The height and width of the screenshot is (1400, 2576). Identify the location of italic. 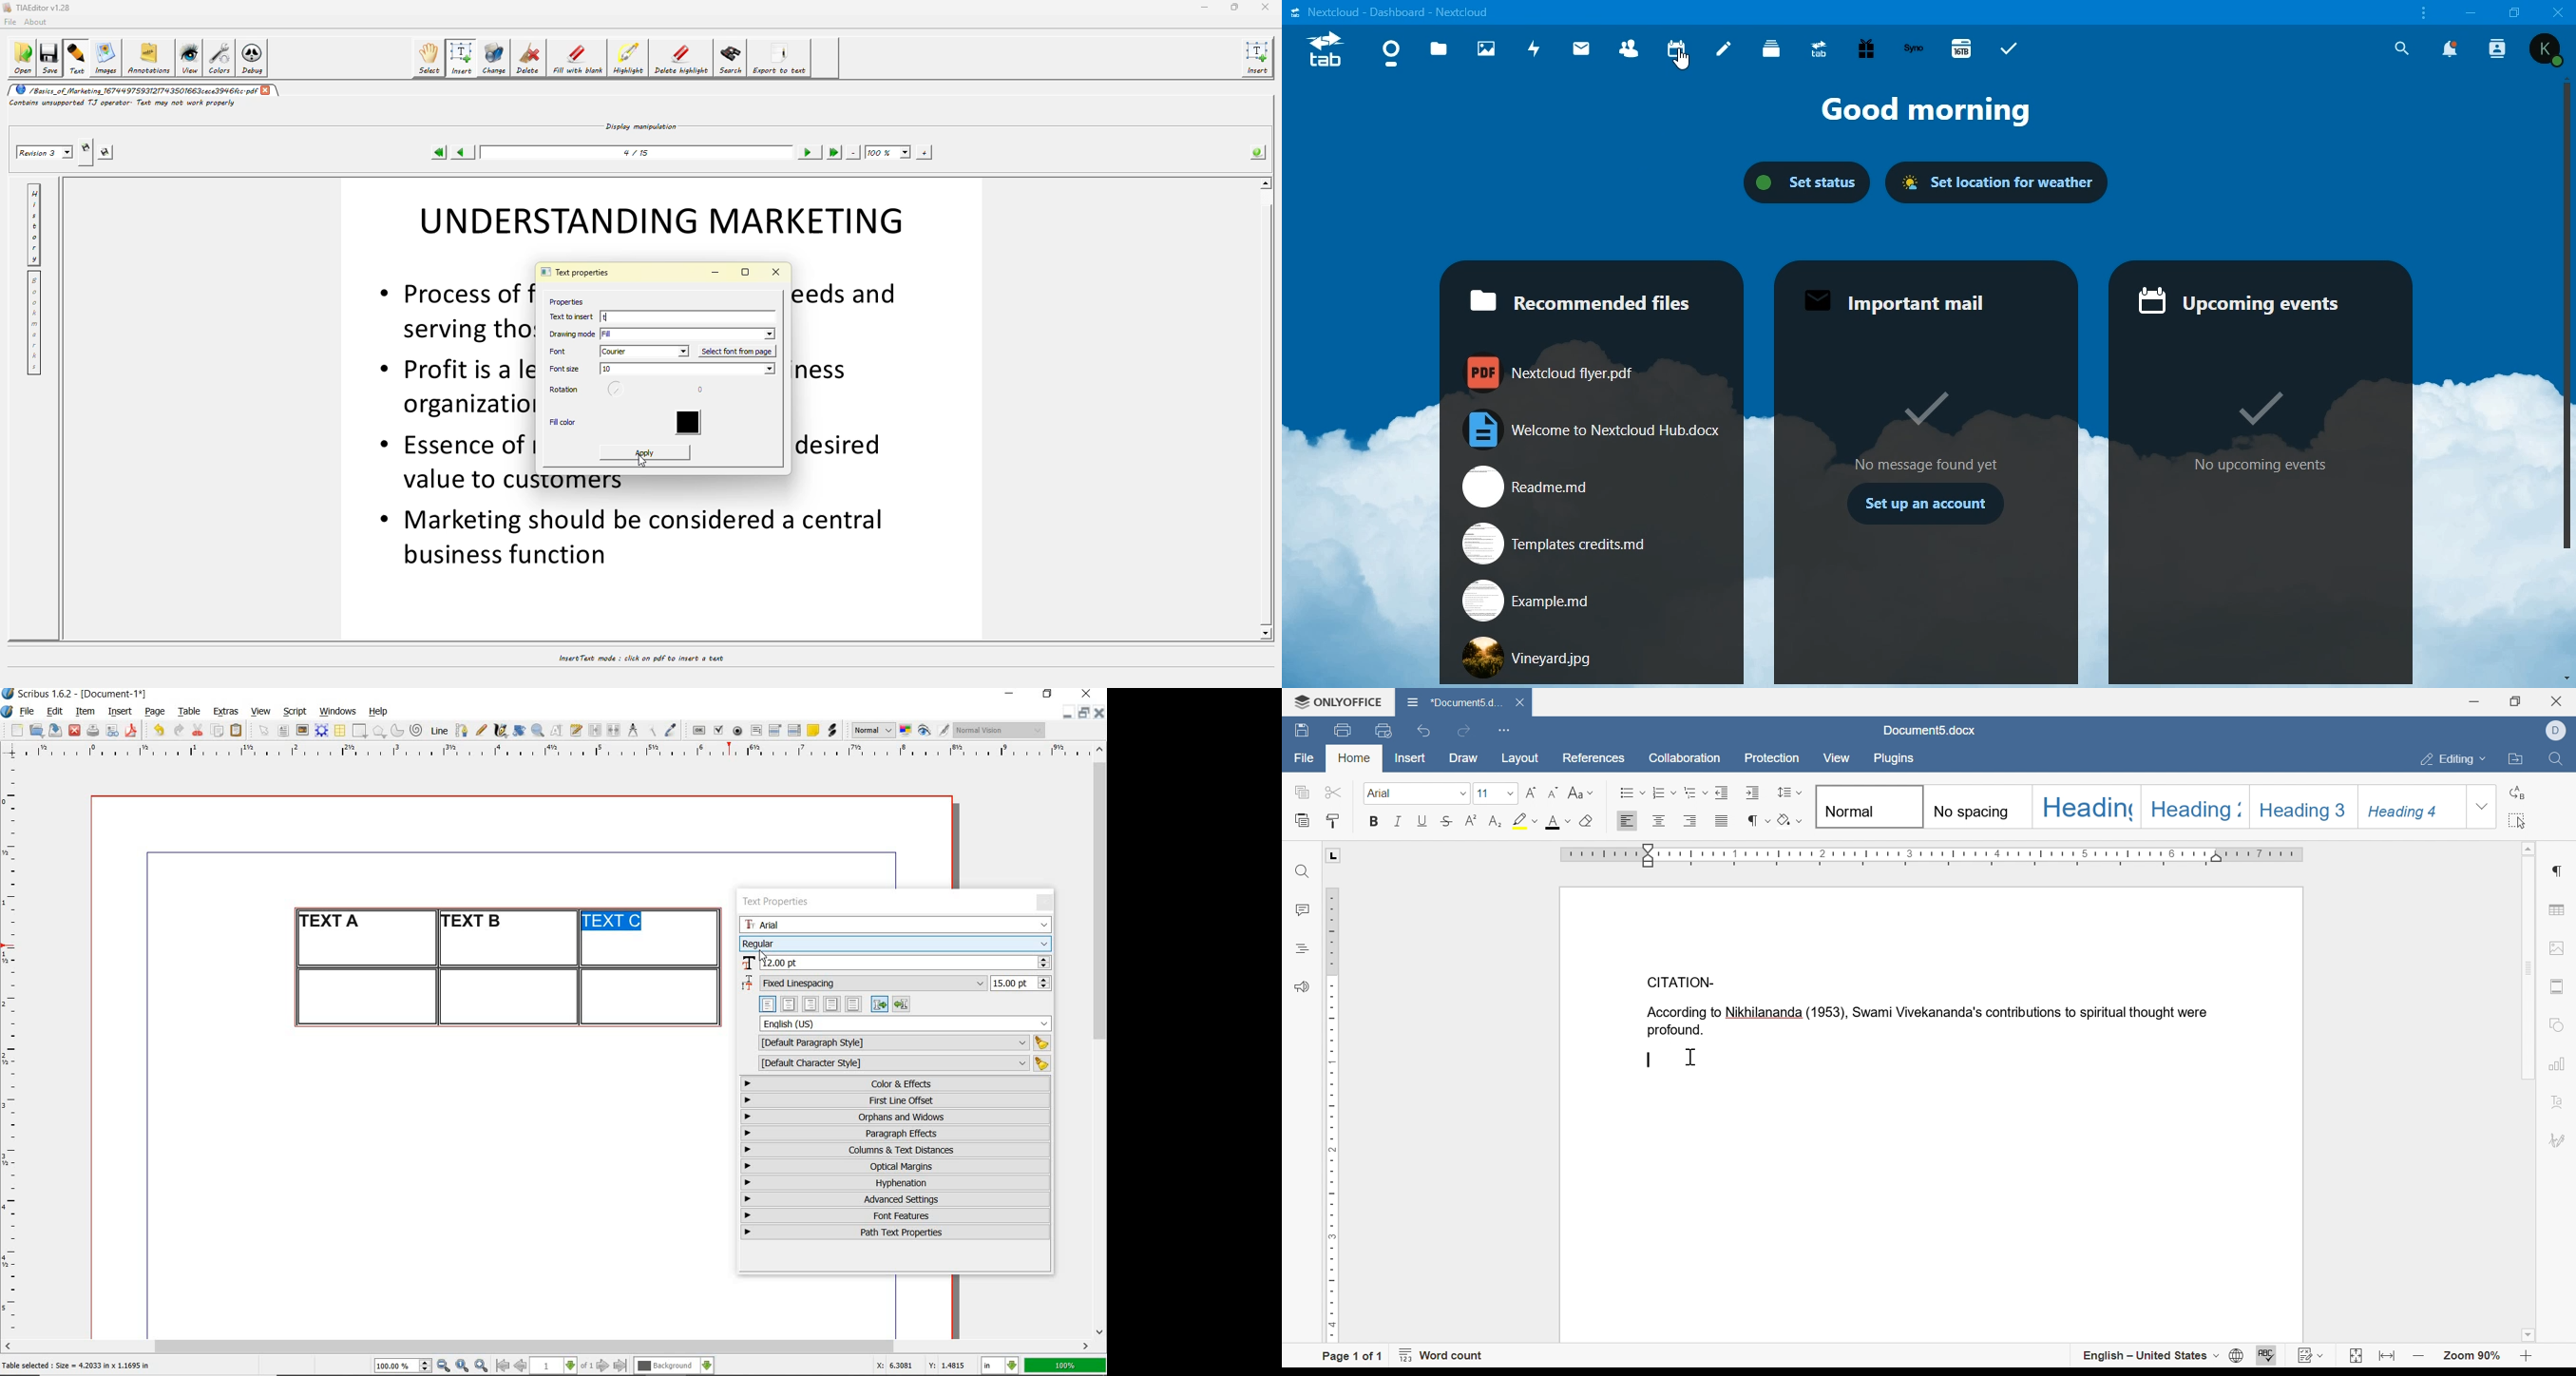
(1400, 821).